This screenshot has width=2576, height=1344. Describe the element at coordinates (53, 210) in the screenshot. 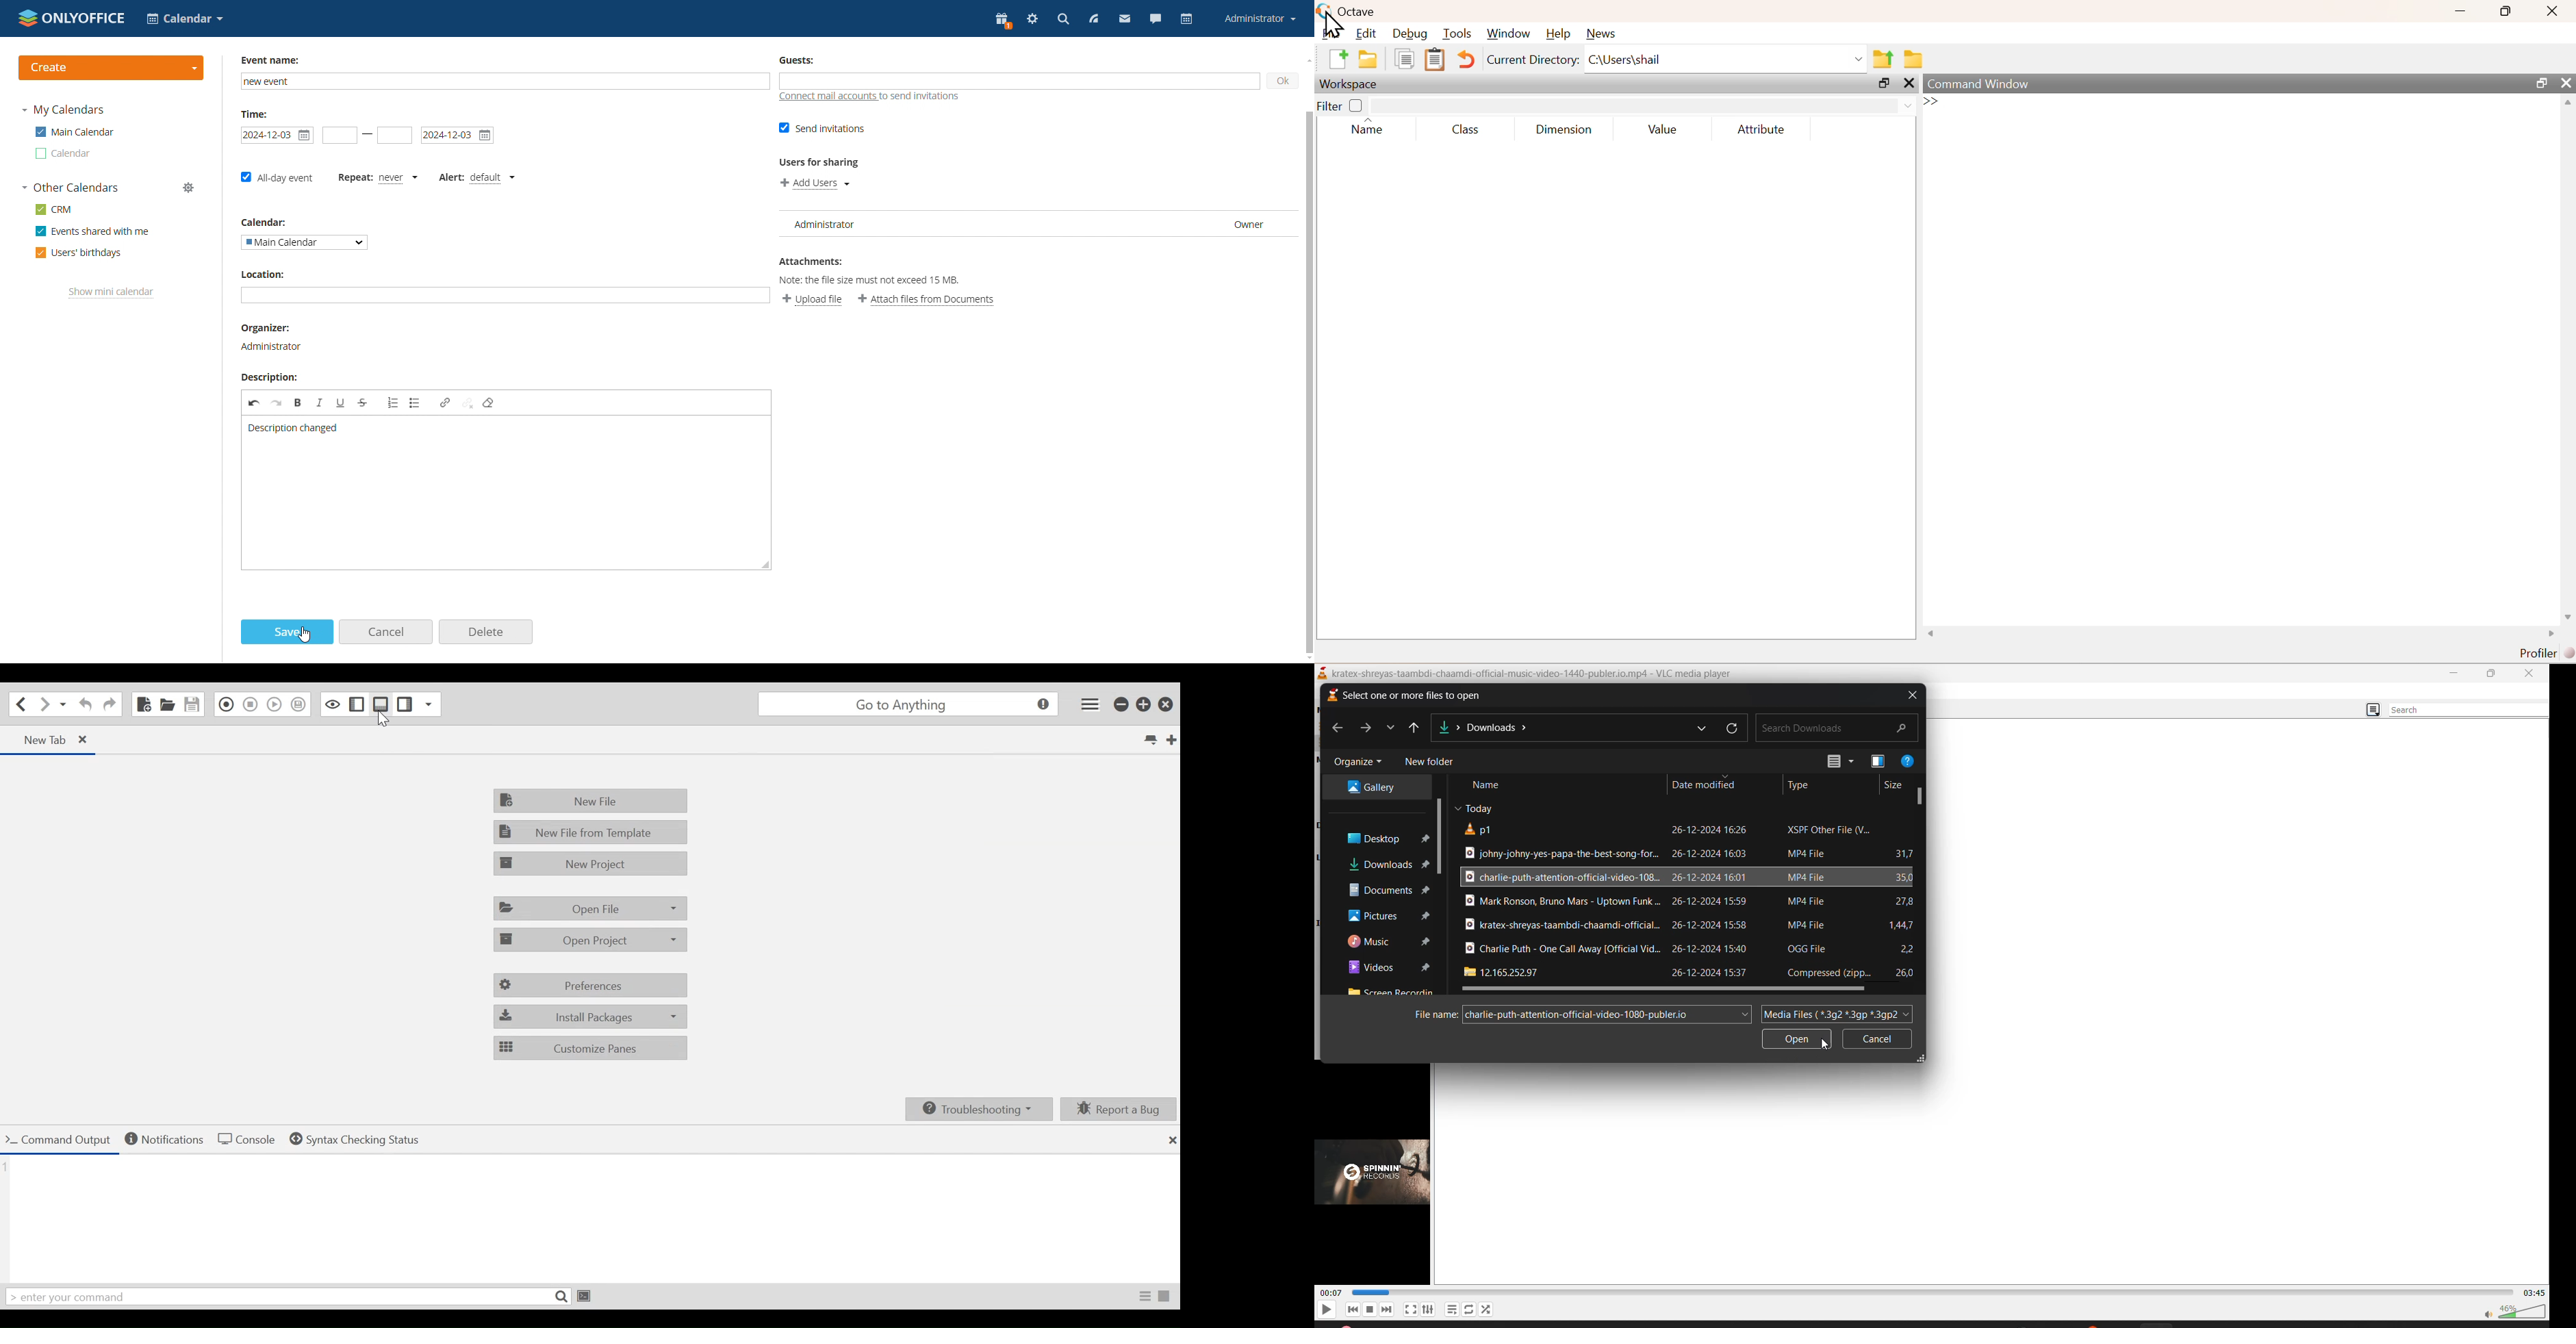

I see `crm` at that location.